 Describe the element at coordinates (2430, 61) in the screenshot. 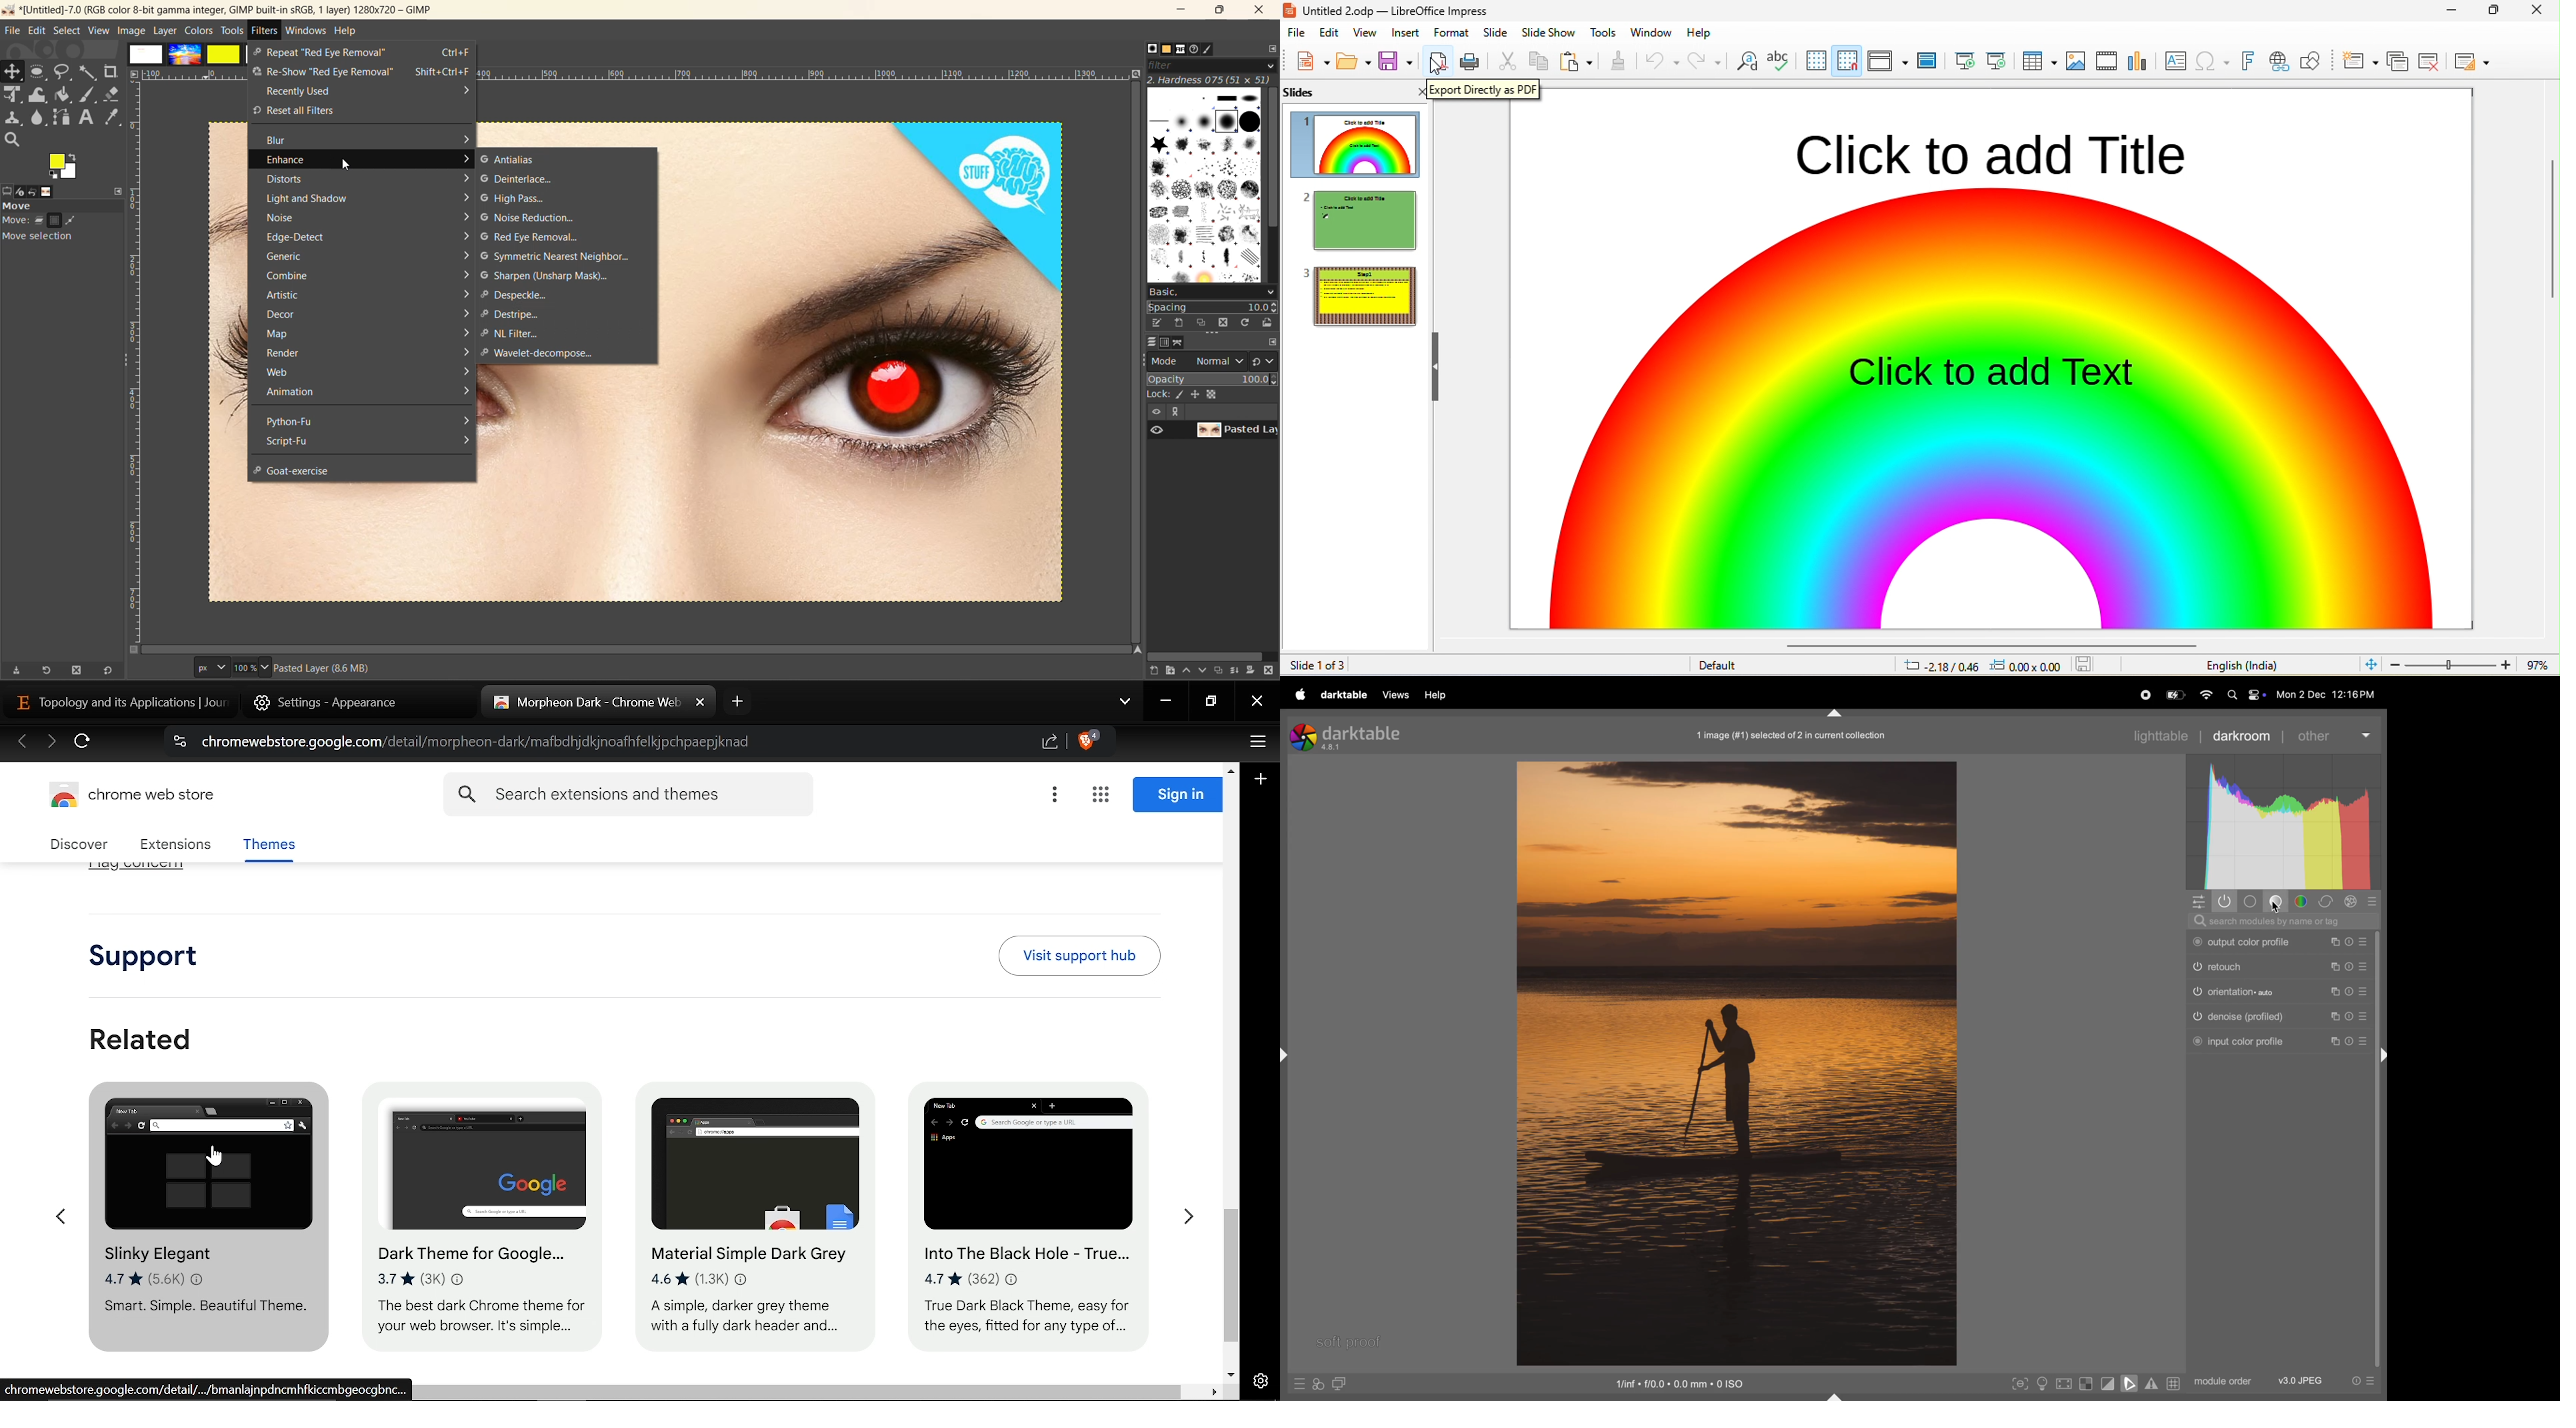

I see `delete slide` at that location.